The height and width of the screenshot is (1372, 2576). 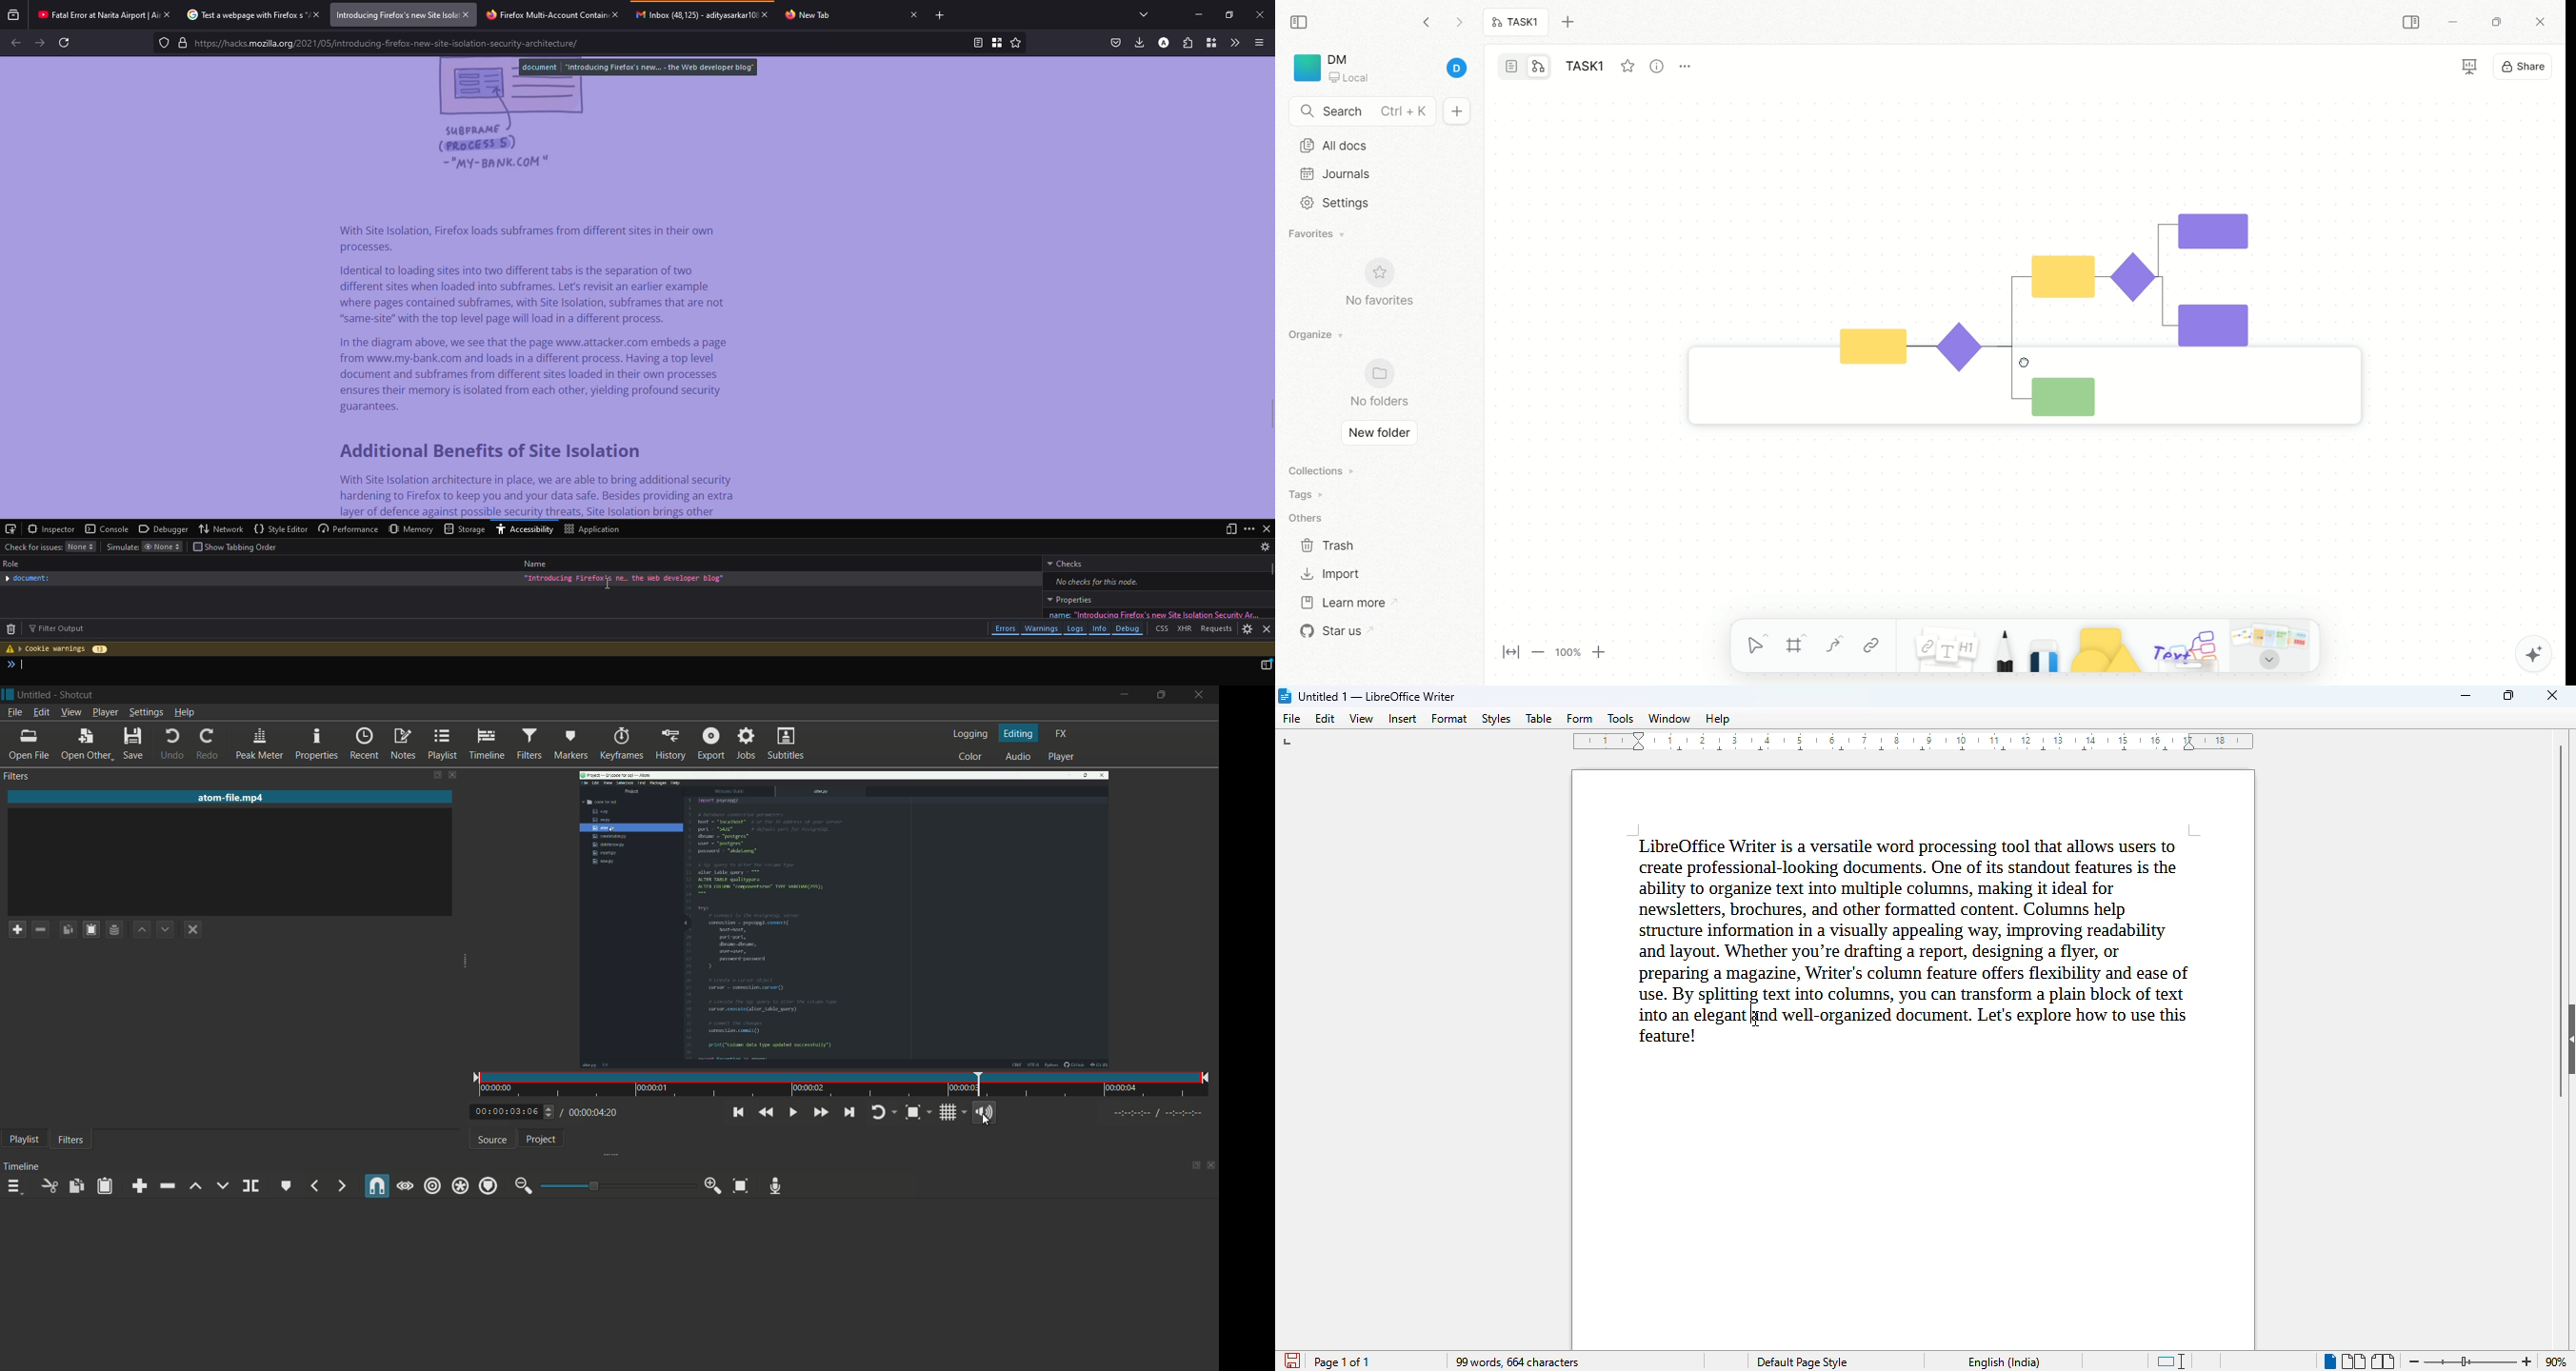 What do you see at coordinates (1754, 1020) in the screenshot?
I see `cursor` at bounding box center [1754, 1020].